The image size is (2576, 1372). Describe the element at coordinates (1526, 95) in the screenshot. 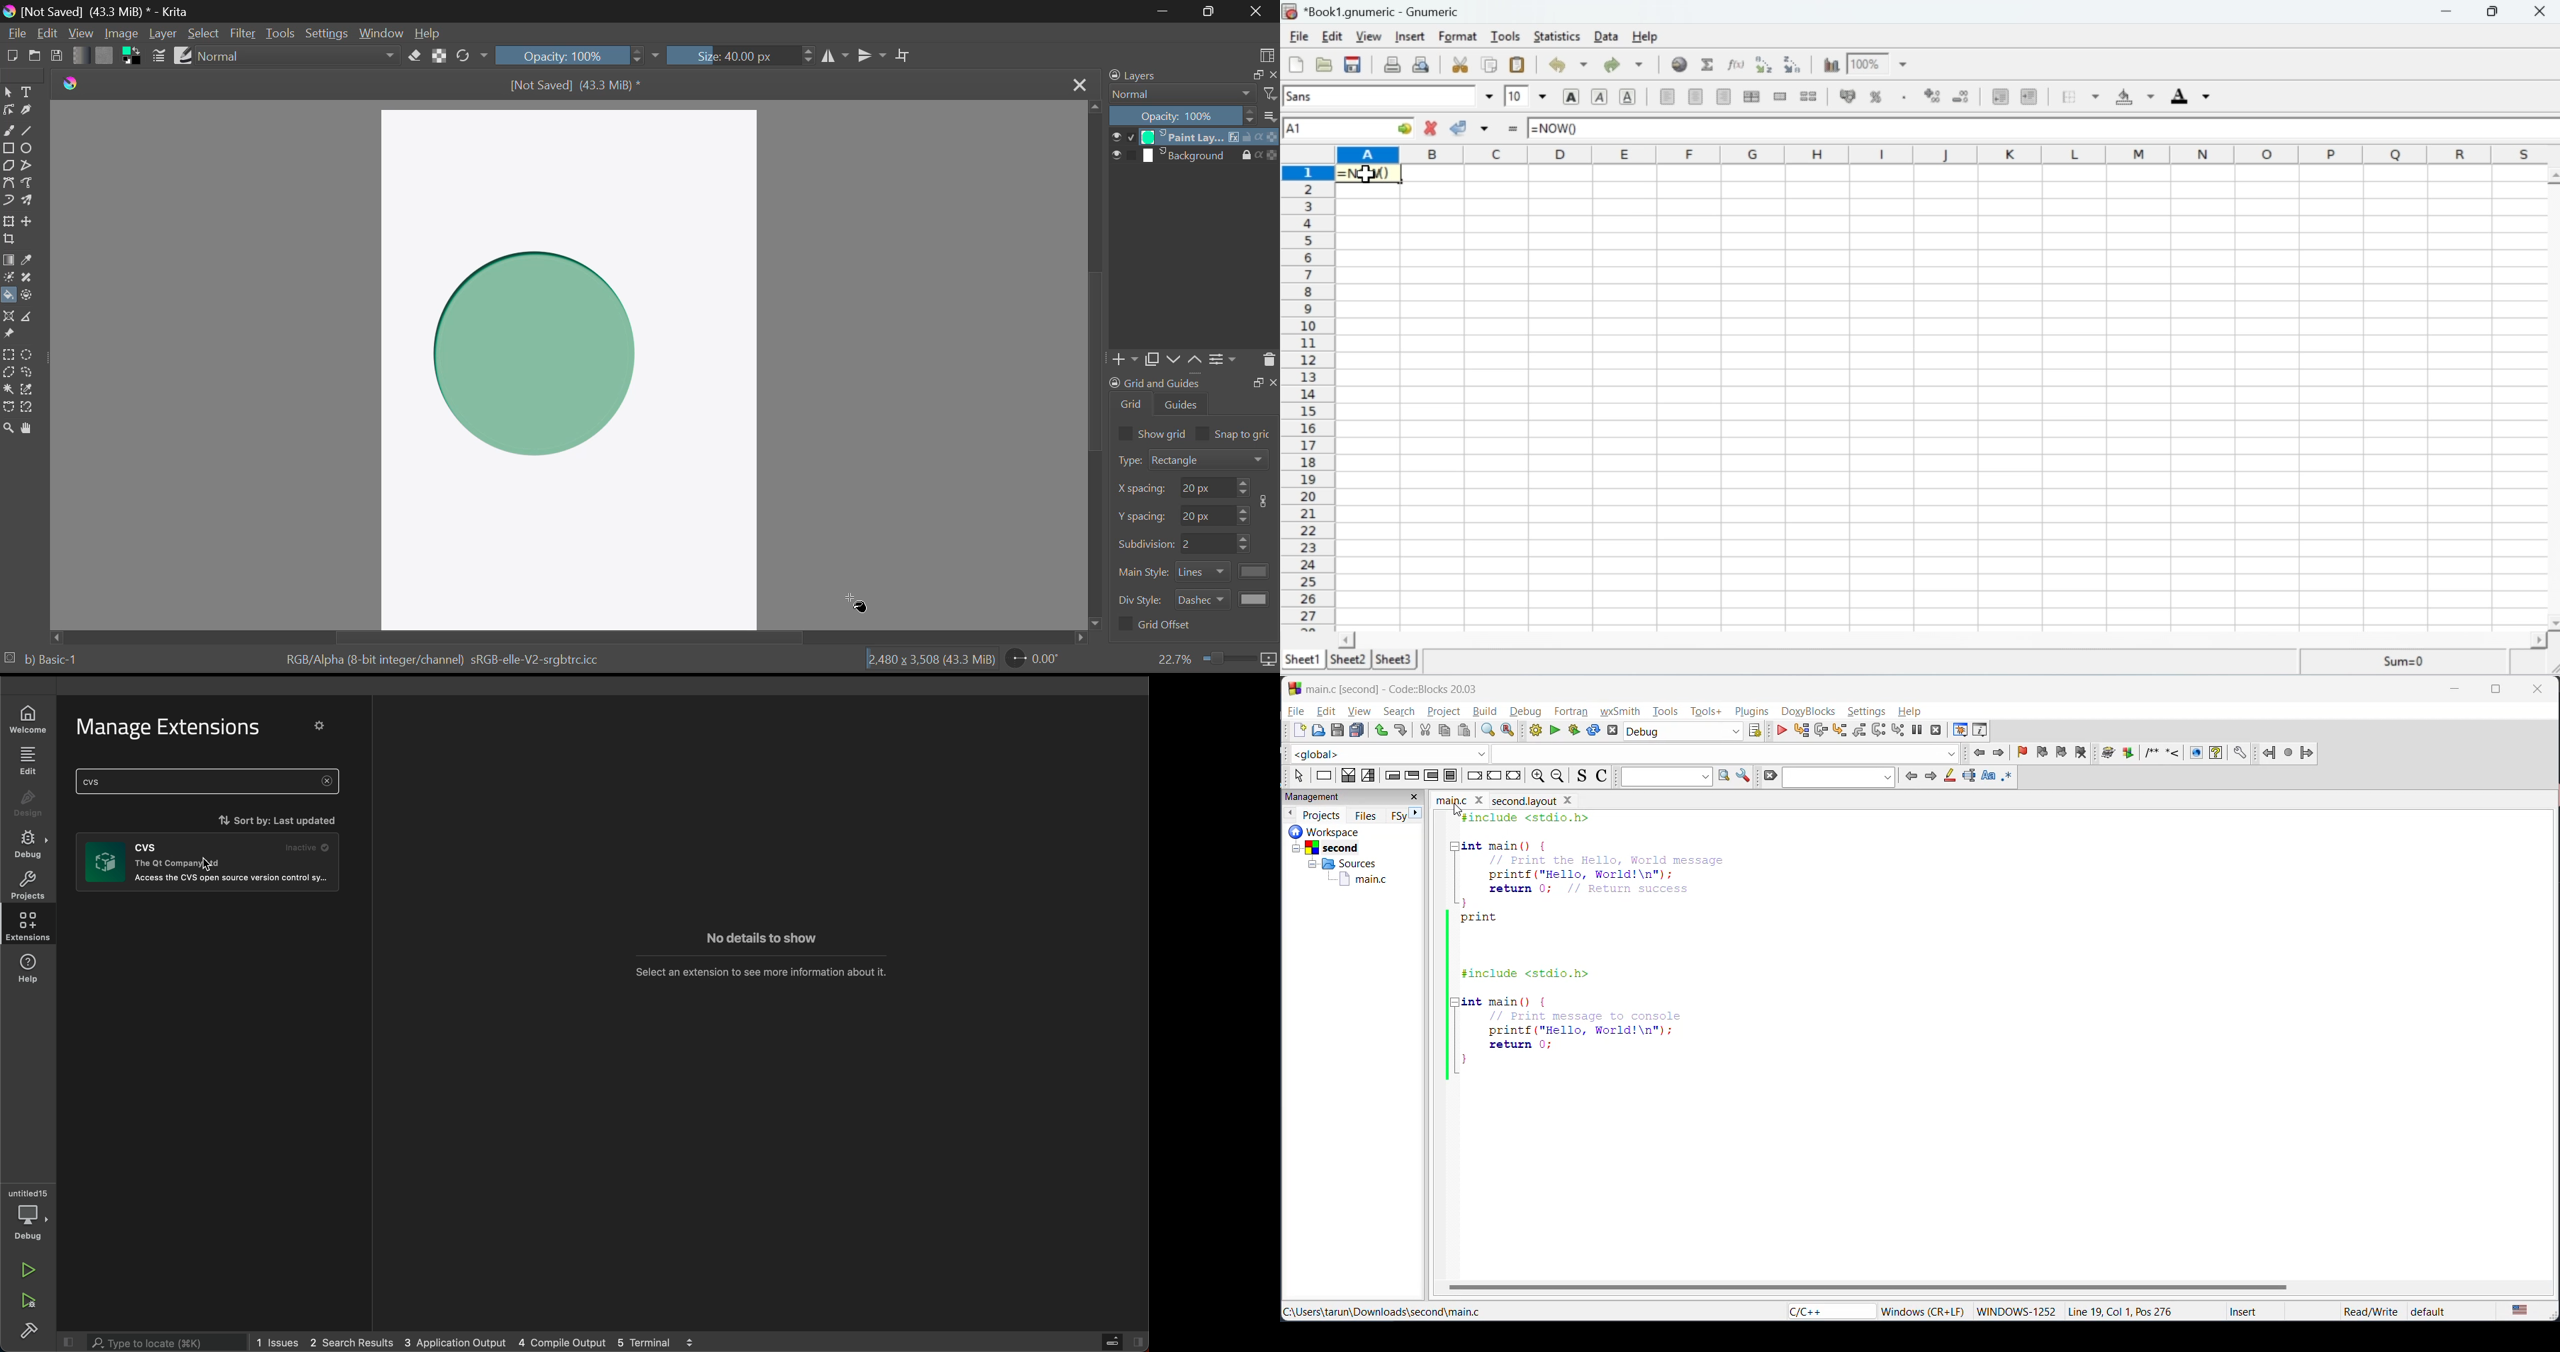

I see `Font Size 10` at that location.